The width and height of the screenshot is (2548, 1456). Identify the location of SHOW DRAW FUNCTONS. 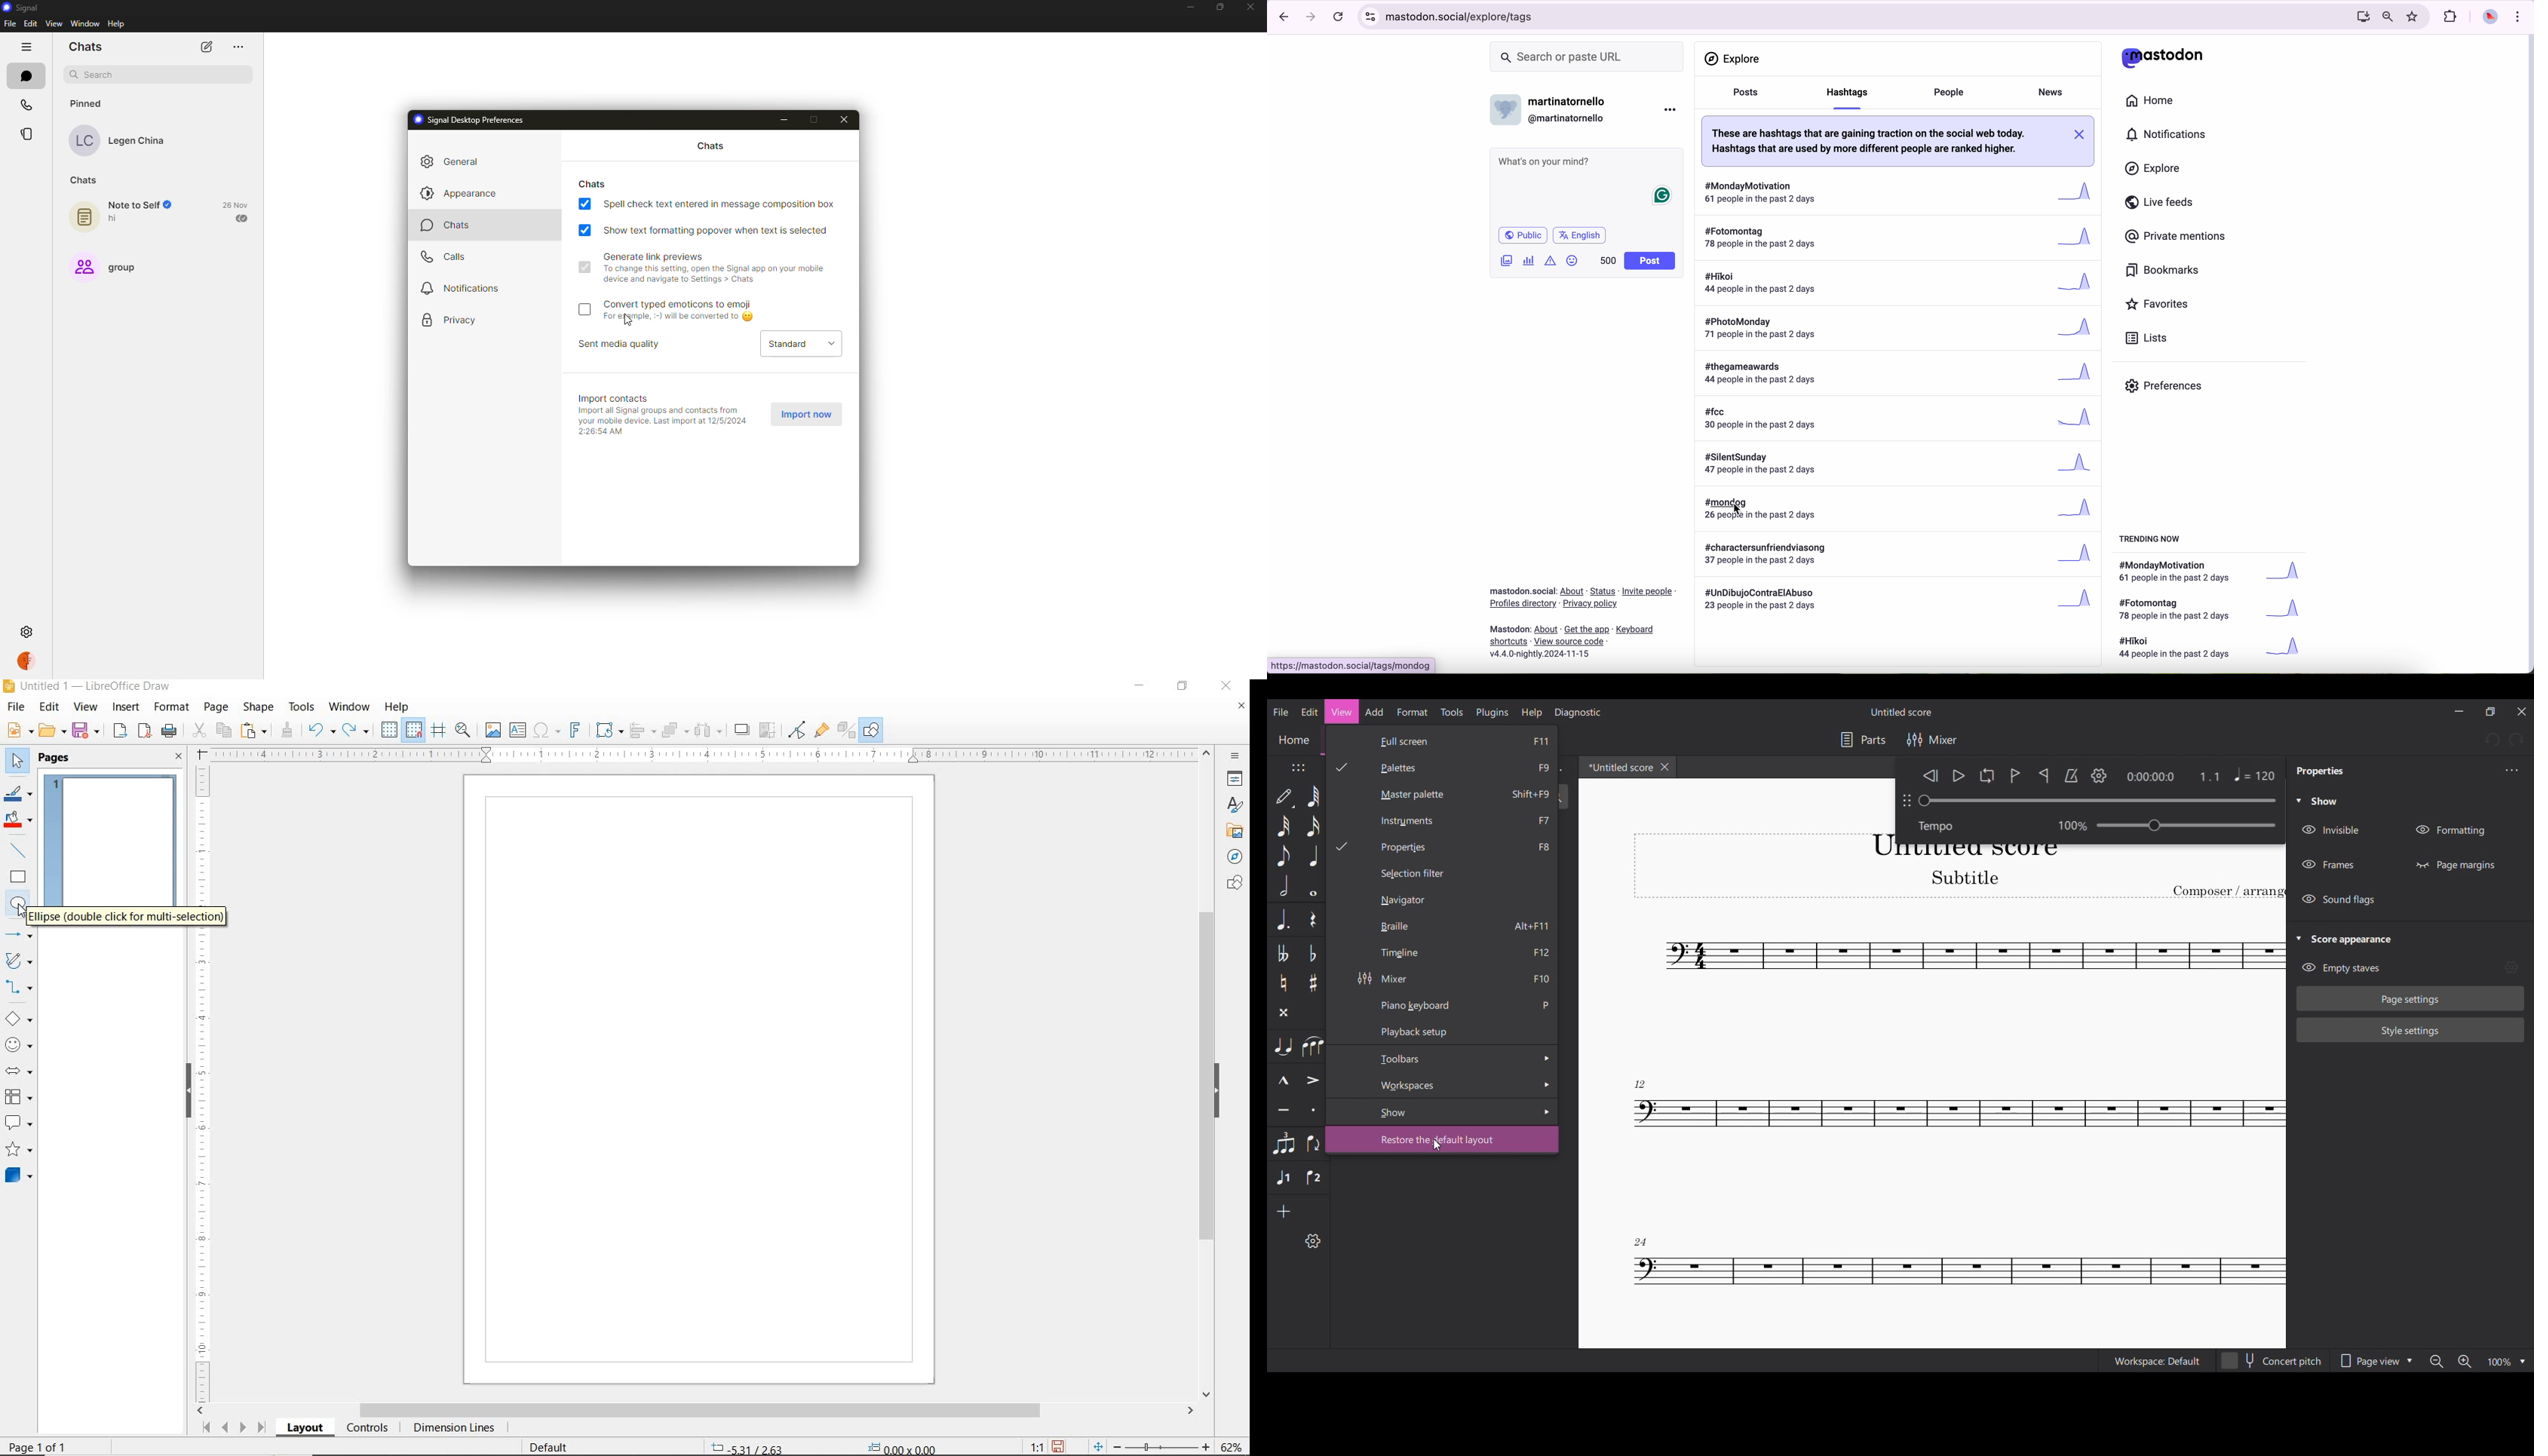
(871, 730).